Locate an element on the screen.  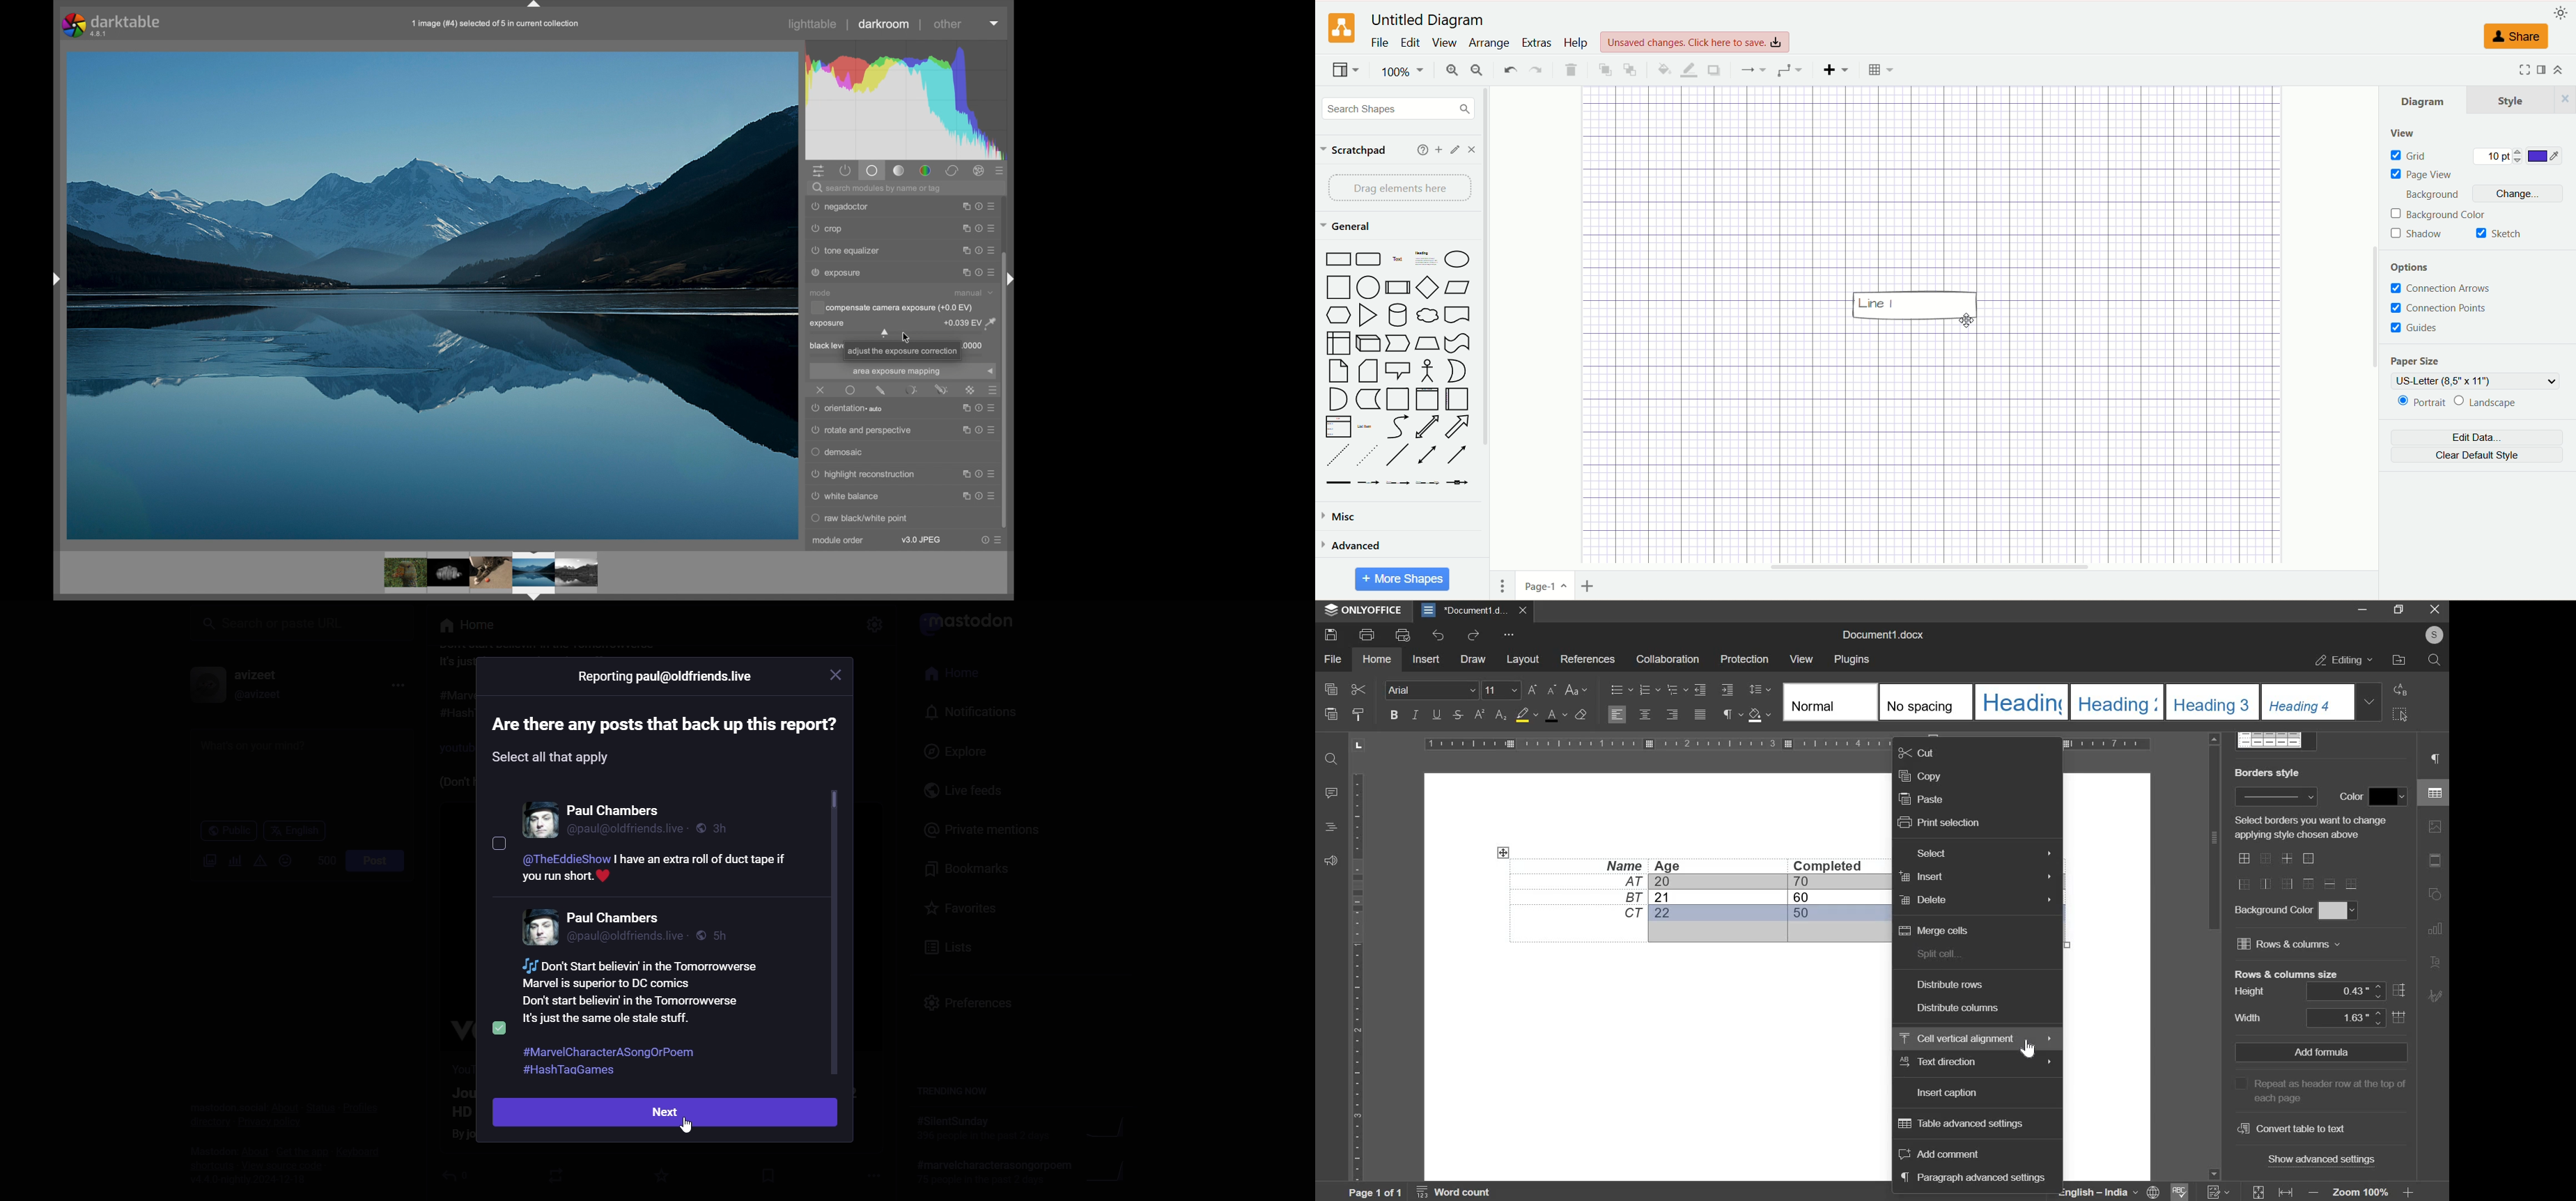
Parallelogram is located at coordinates (1457, 287).